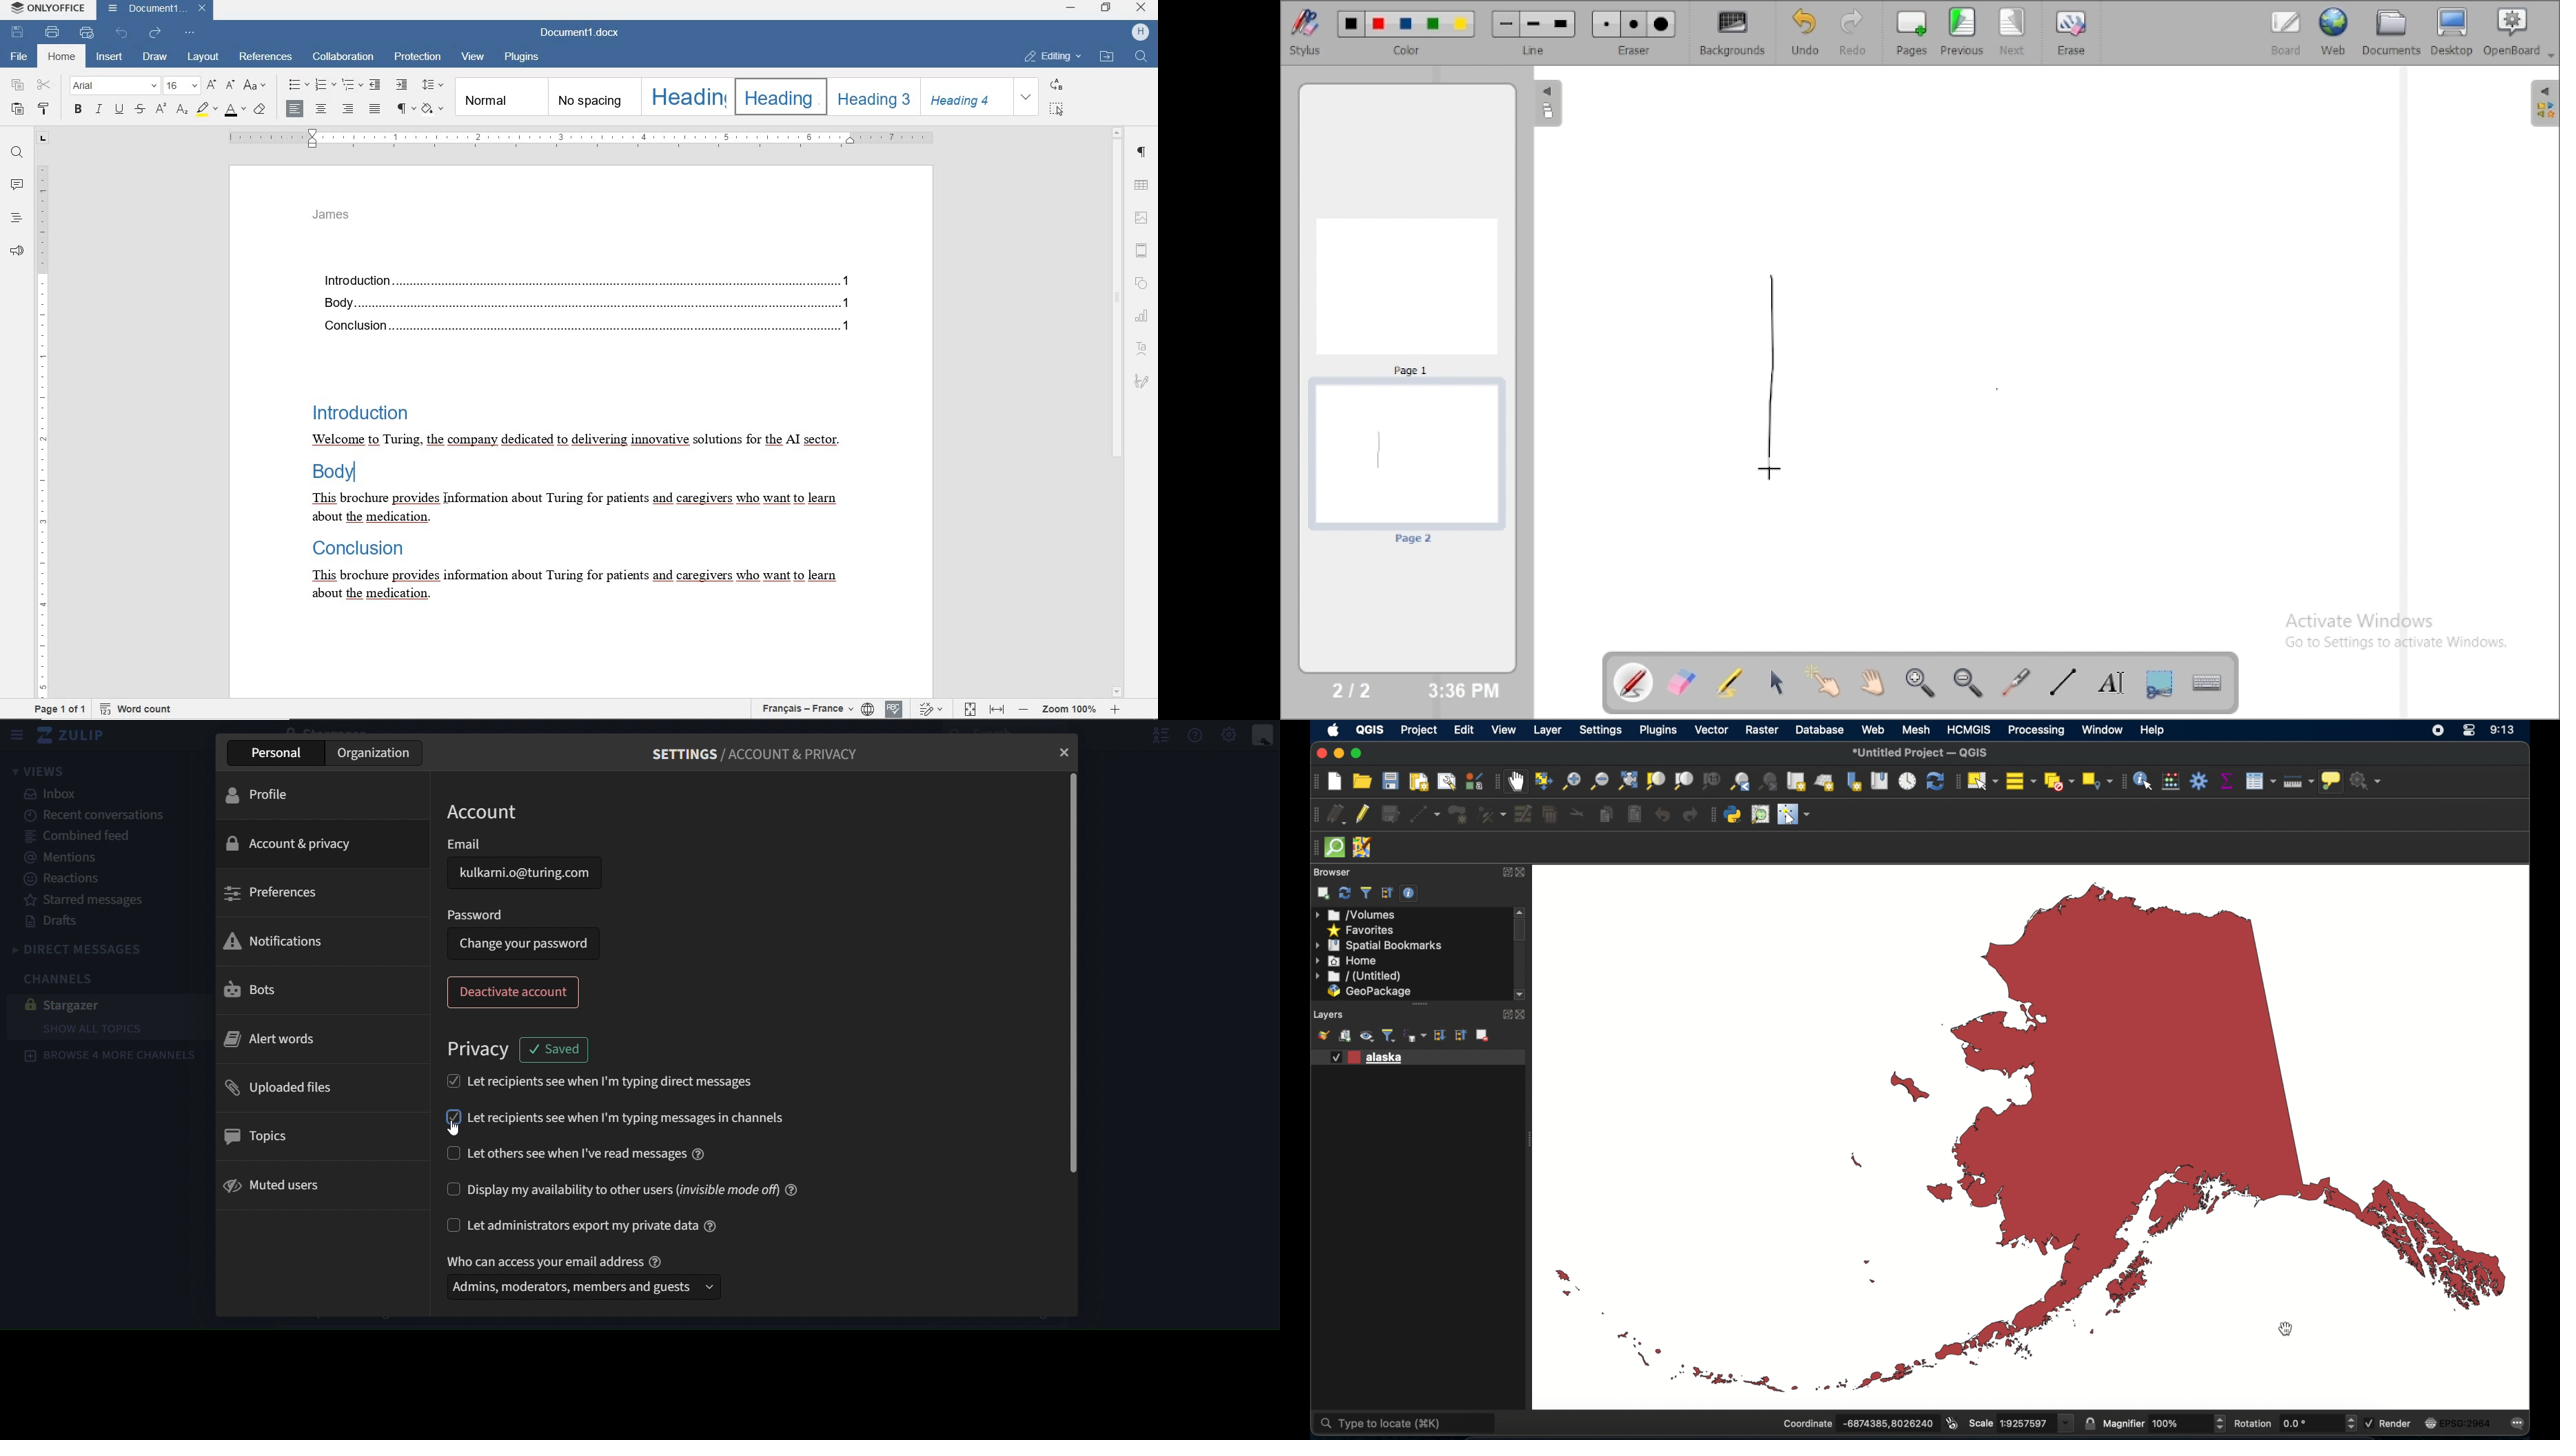 The height and width of the screenshot is (1456, 2576). Describe the element at coordinates (434, 109) in the screenshot. I see `SHADING` at that location.